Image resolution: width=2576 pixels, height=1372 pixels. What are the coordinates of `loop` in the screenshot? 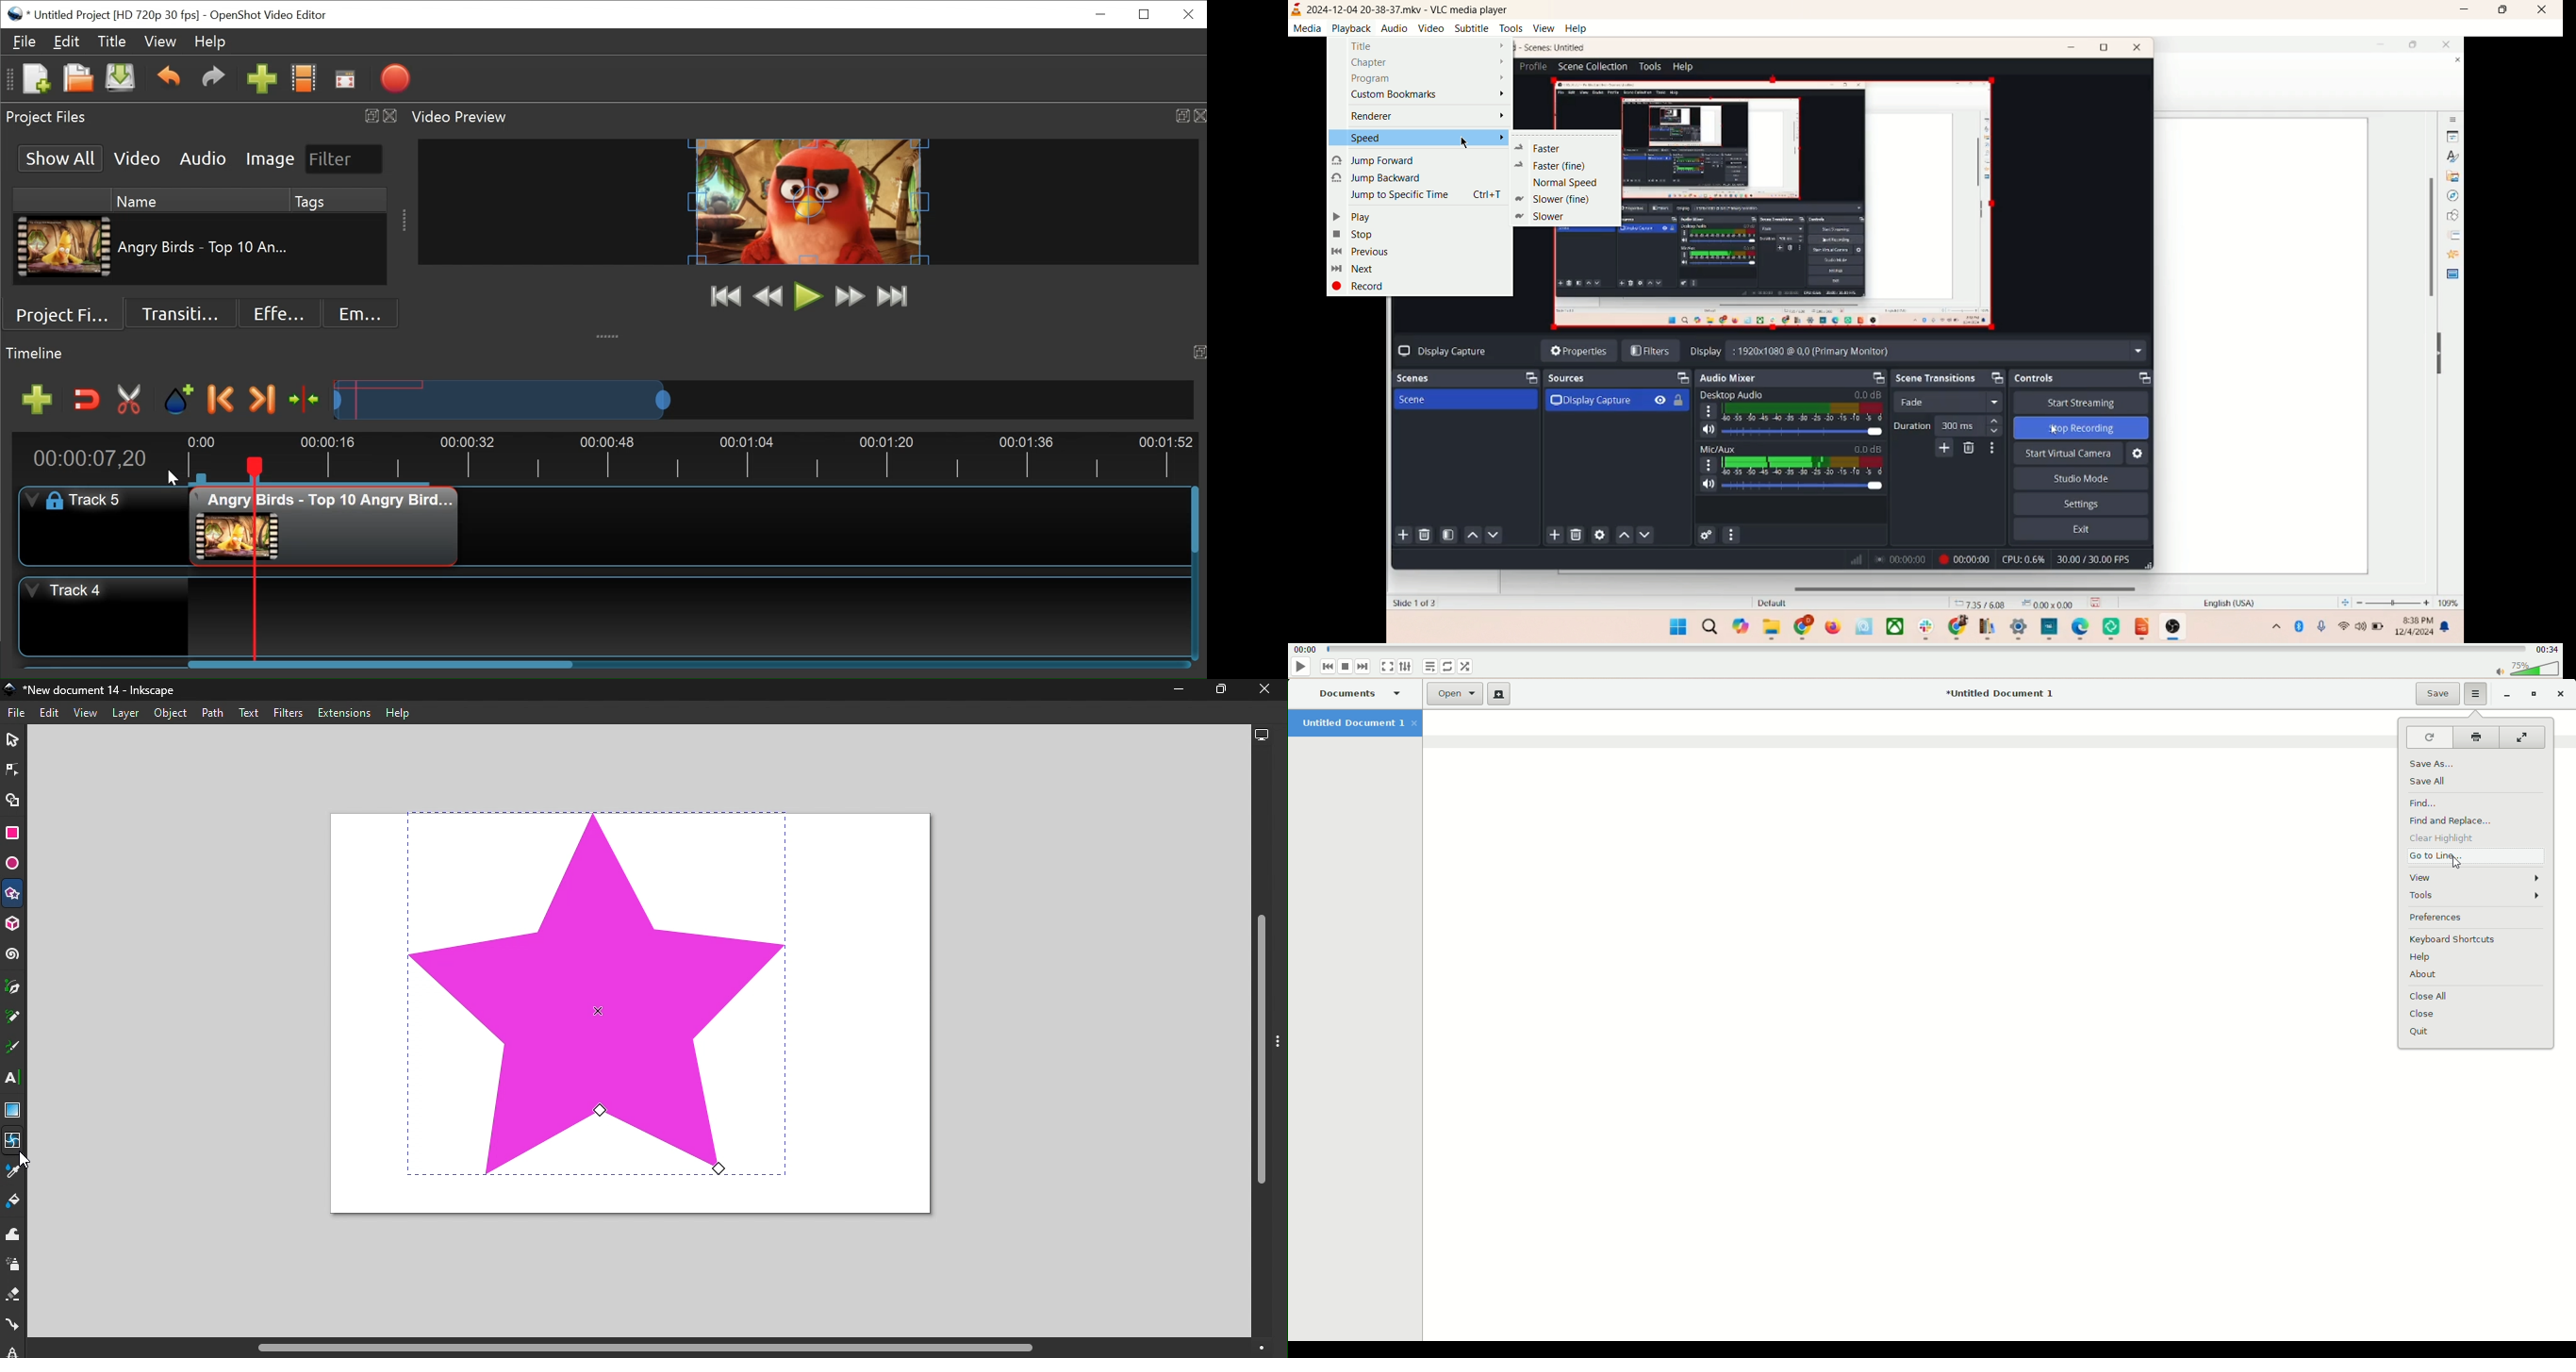 It's located at (1448, 666).